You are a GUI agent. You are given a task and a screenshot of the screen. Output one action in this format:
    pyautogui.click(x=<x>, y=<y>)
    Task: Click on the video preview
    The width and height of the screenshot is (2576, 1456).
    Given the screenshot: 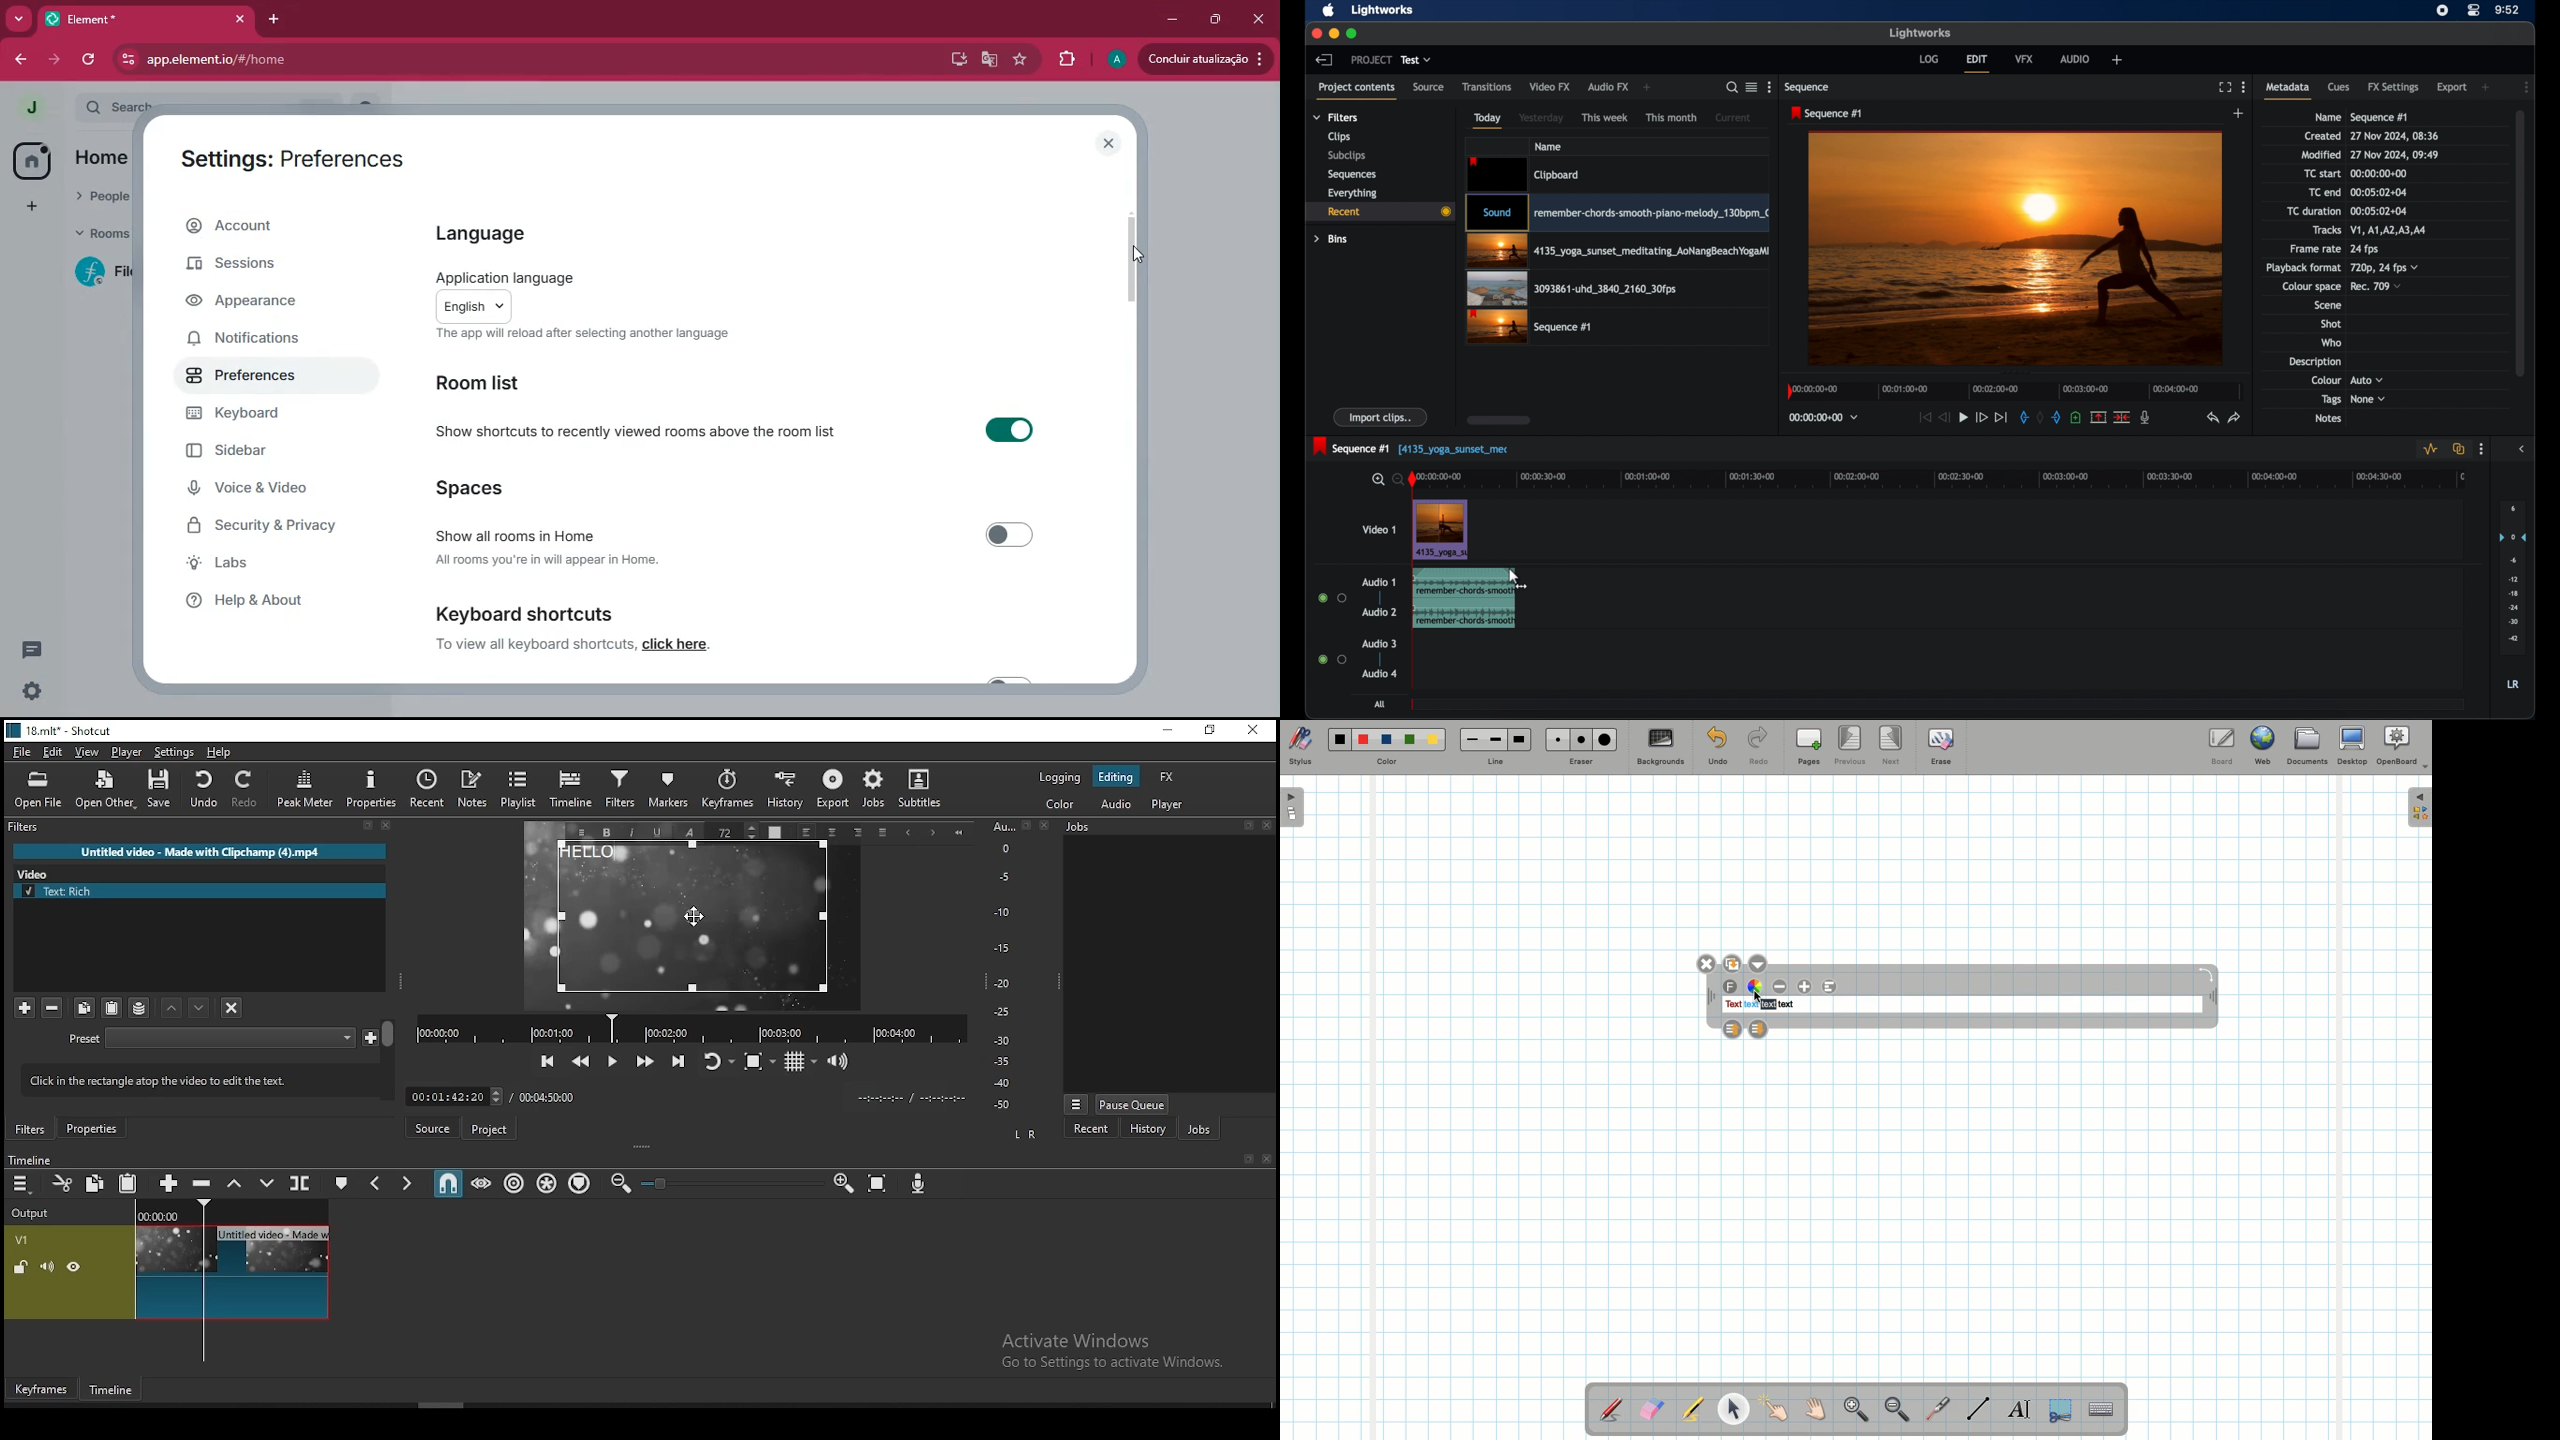 What is the action you would take?
    pyautogui.click(x=2015, y=247)
    